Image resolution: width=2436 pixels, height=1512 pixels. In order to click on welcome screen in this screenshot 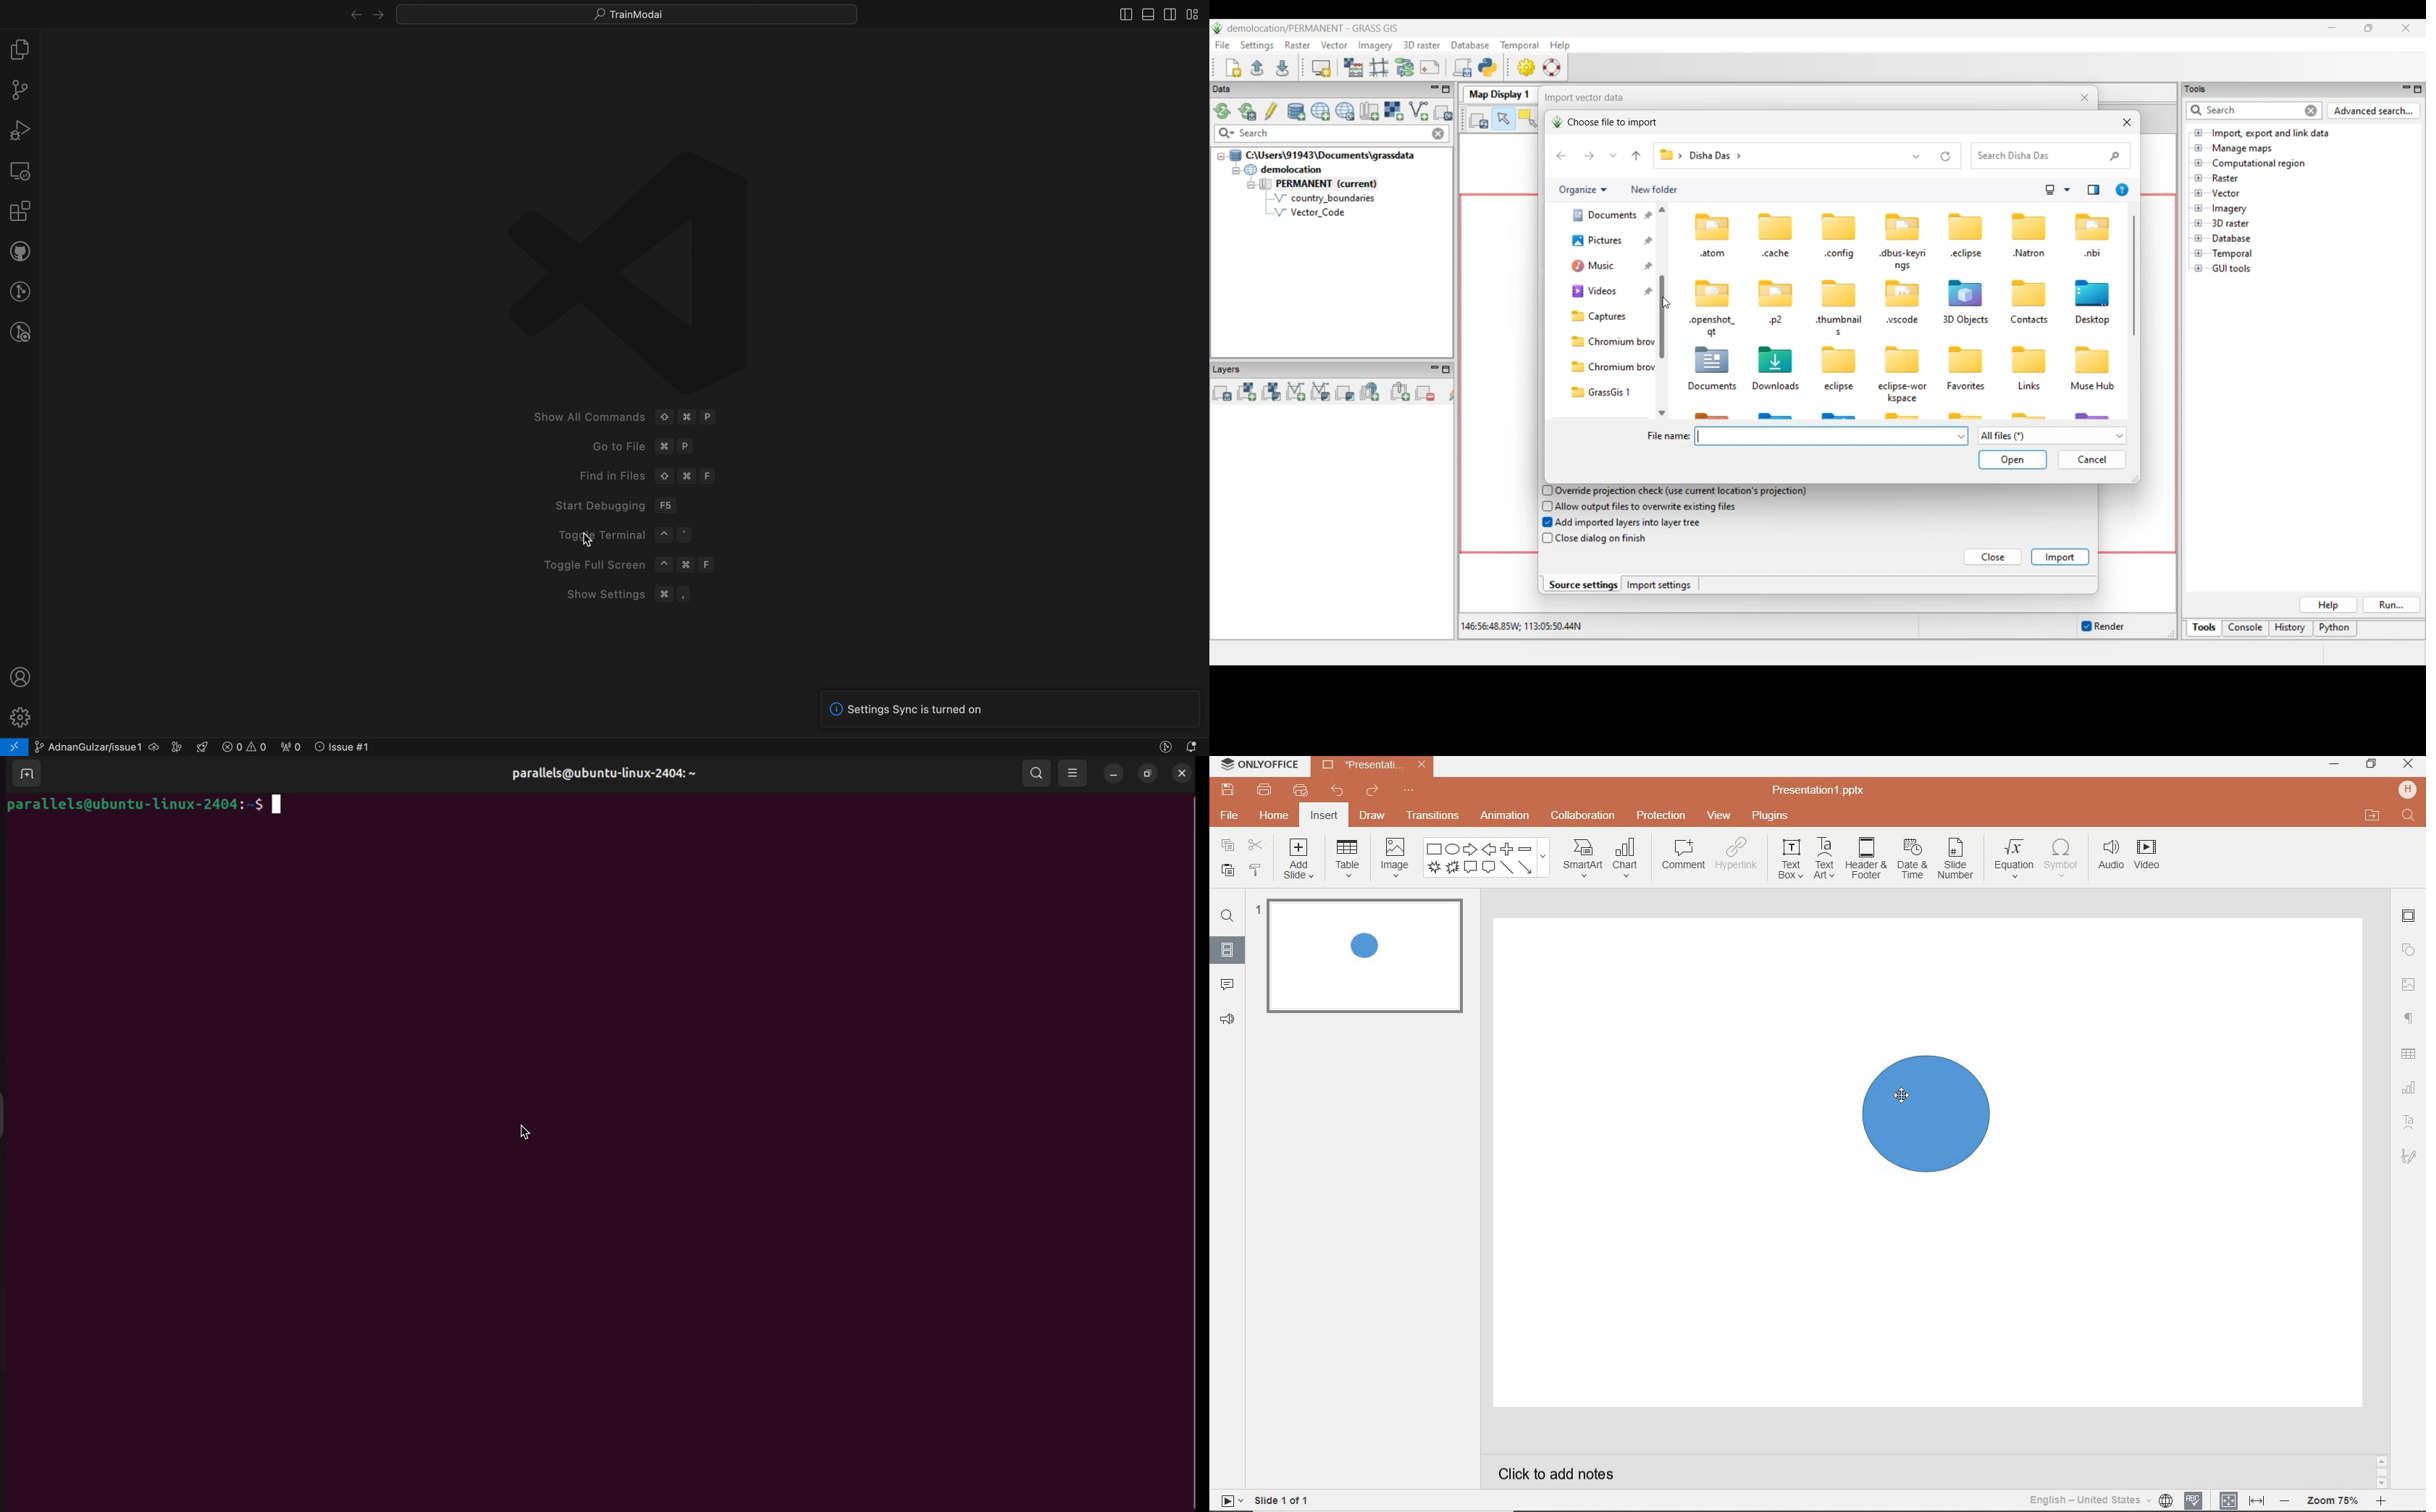, I will do `click(614, 353)`.